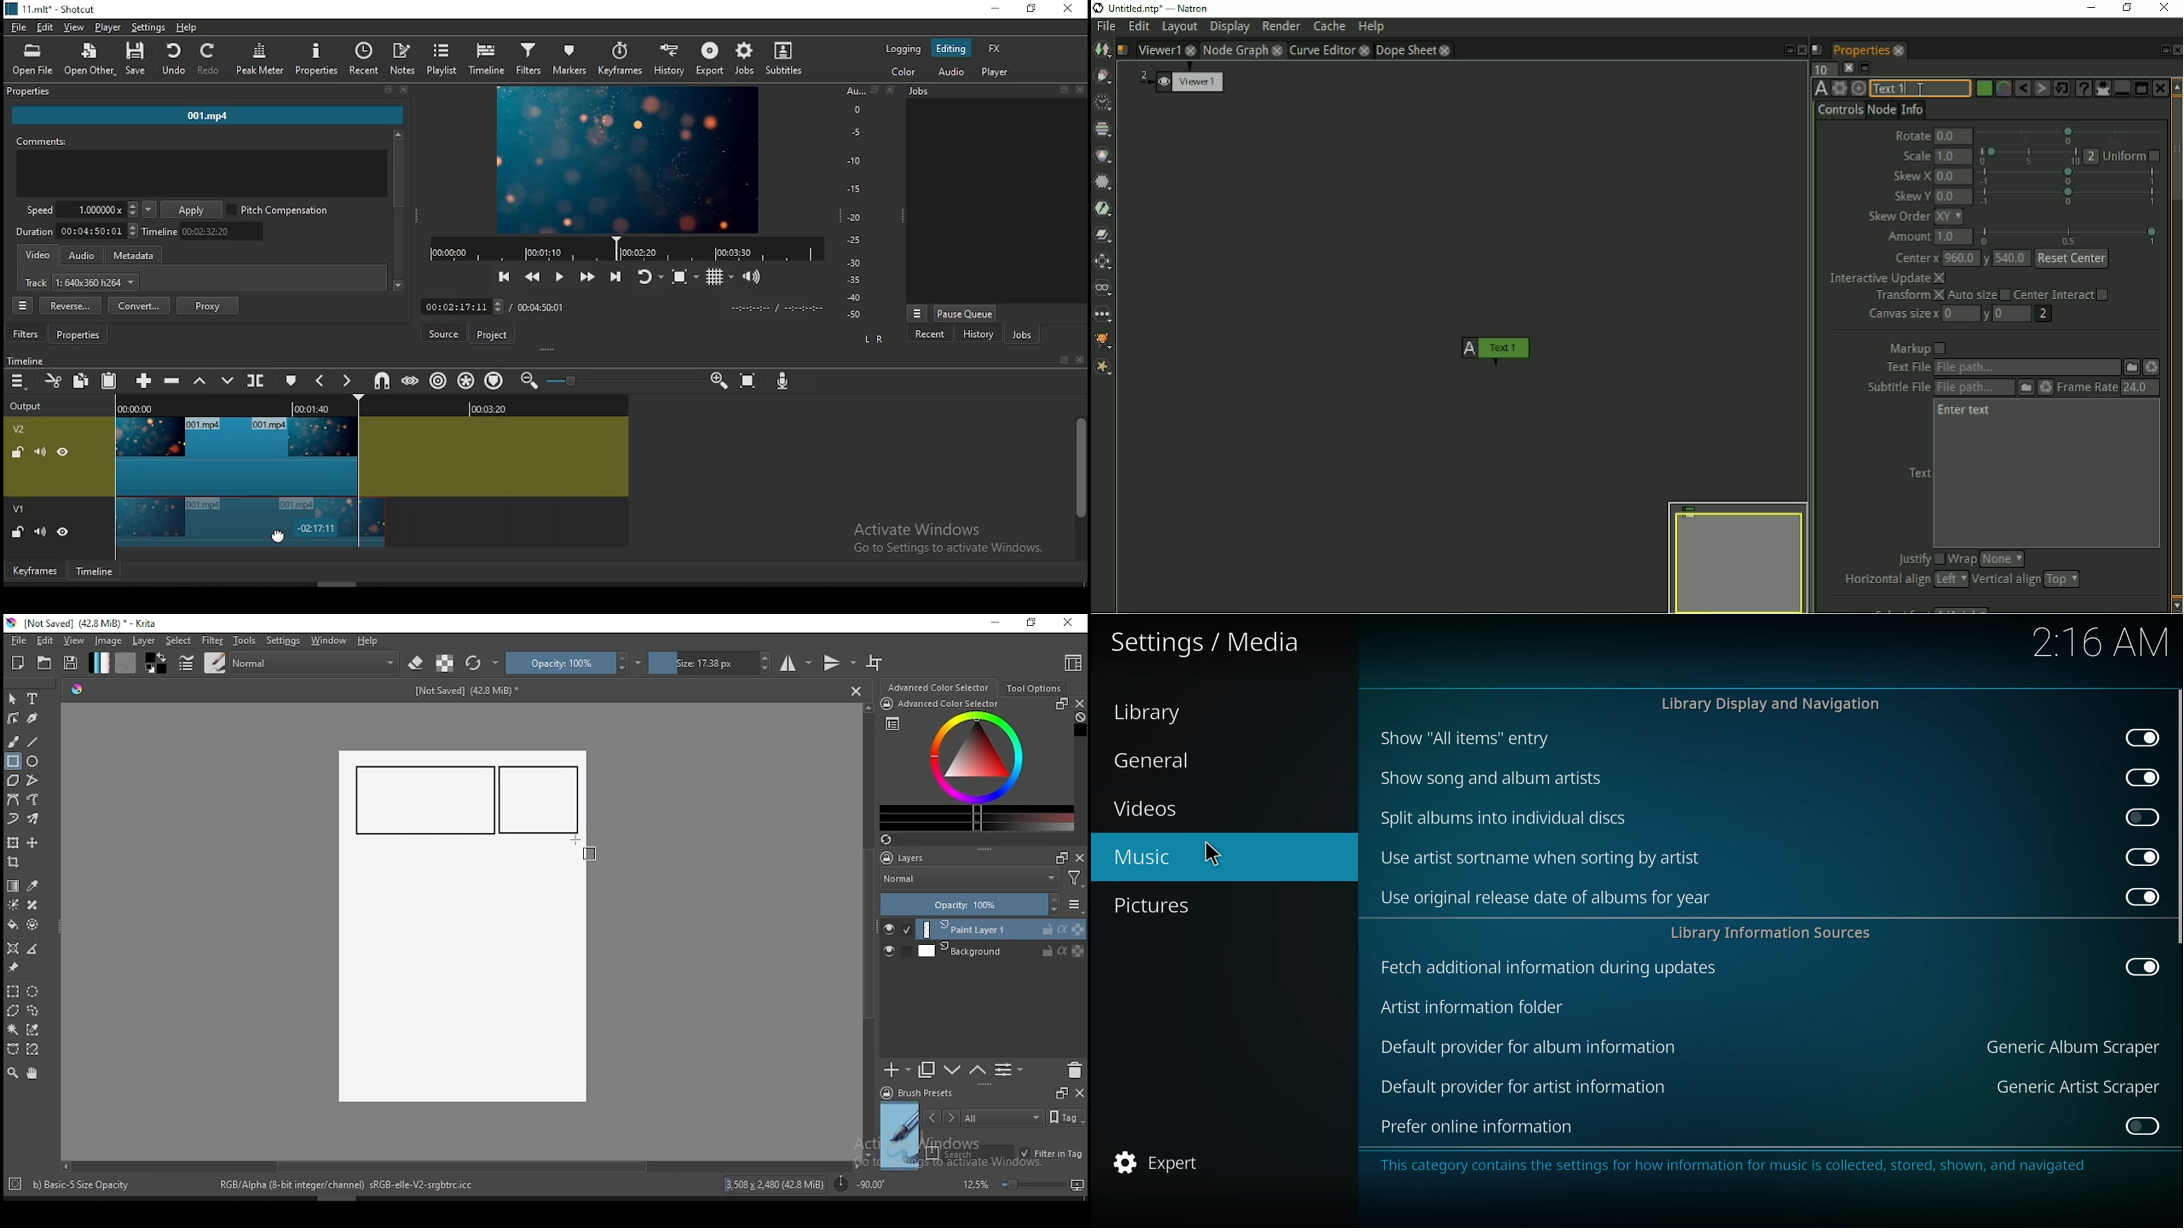 The width and height of the screenshot is (2184, 1232). What do you see at coordinates (443, 59) in the screenshot?
I see `playlist` at bounding box center [443, 59].